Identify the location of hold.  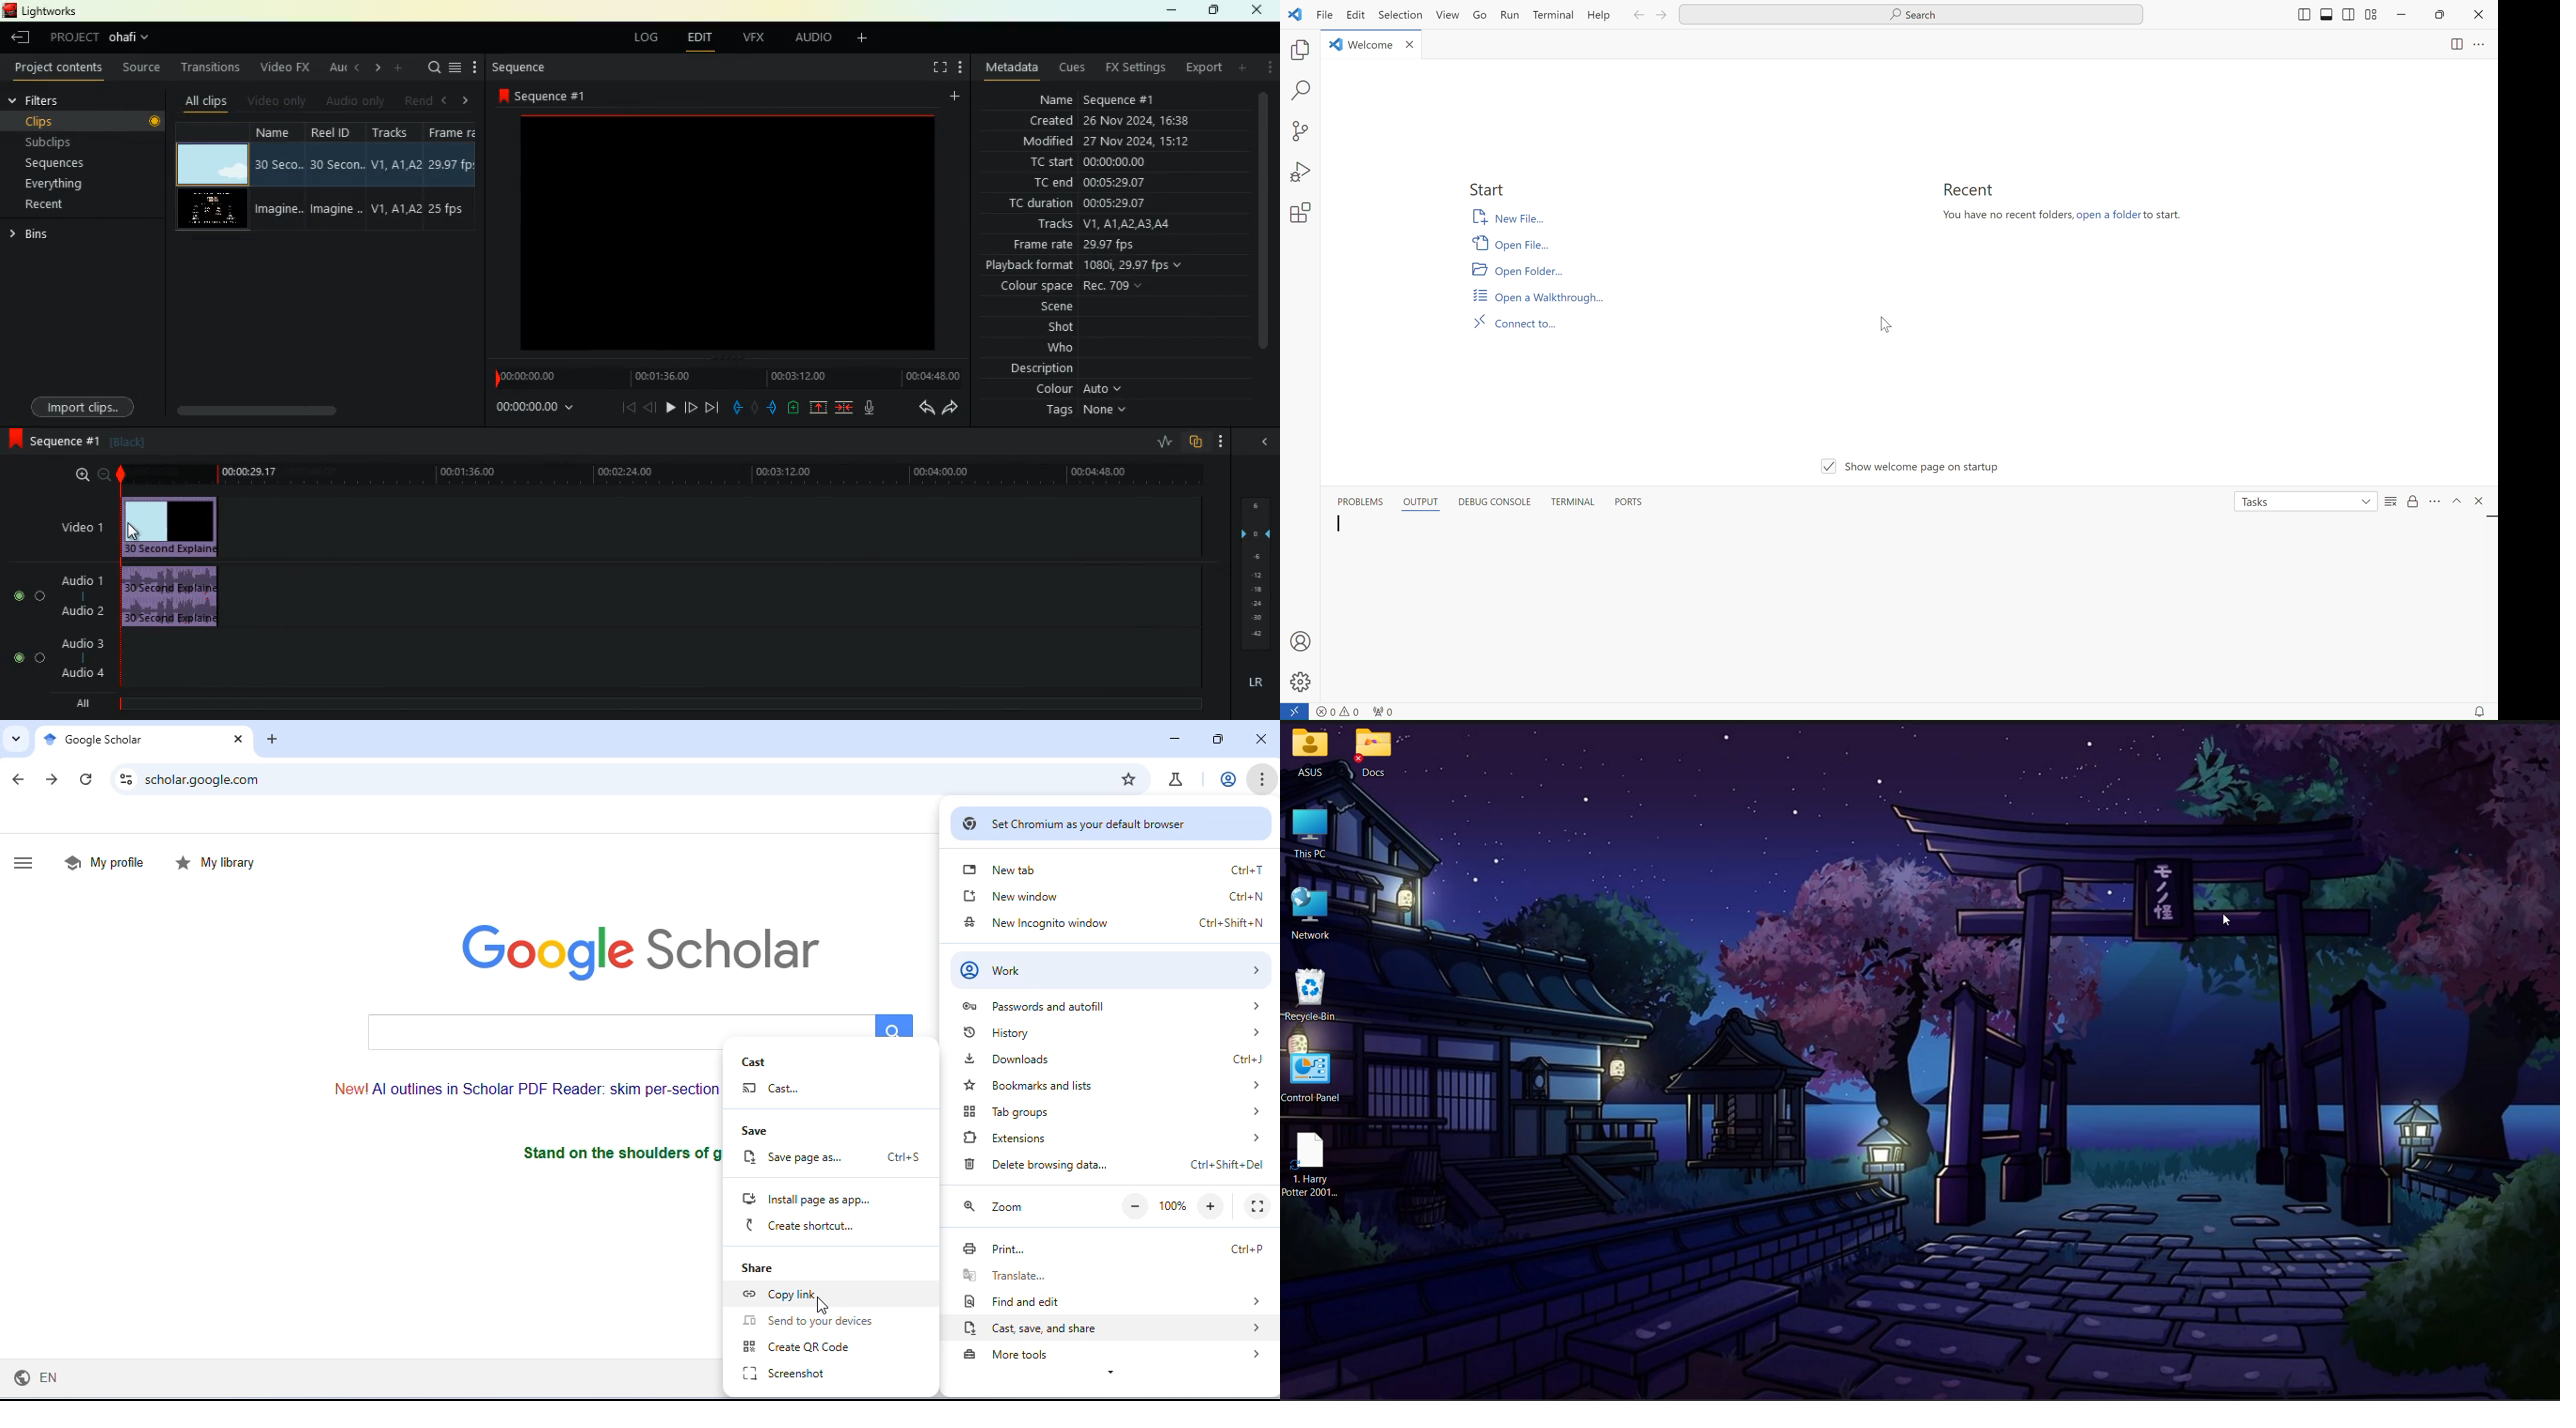
(753, 408).